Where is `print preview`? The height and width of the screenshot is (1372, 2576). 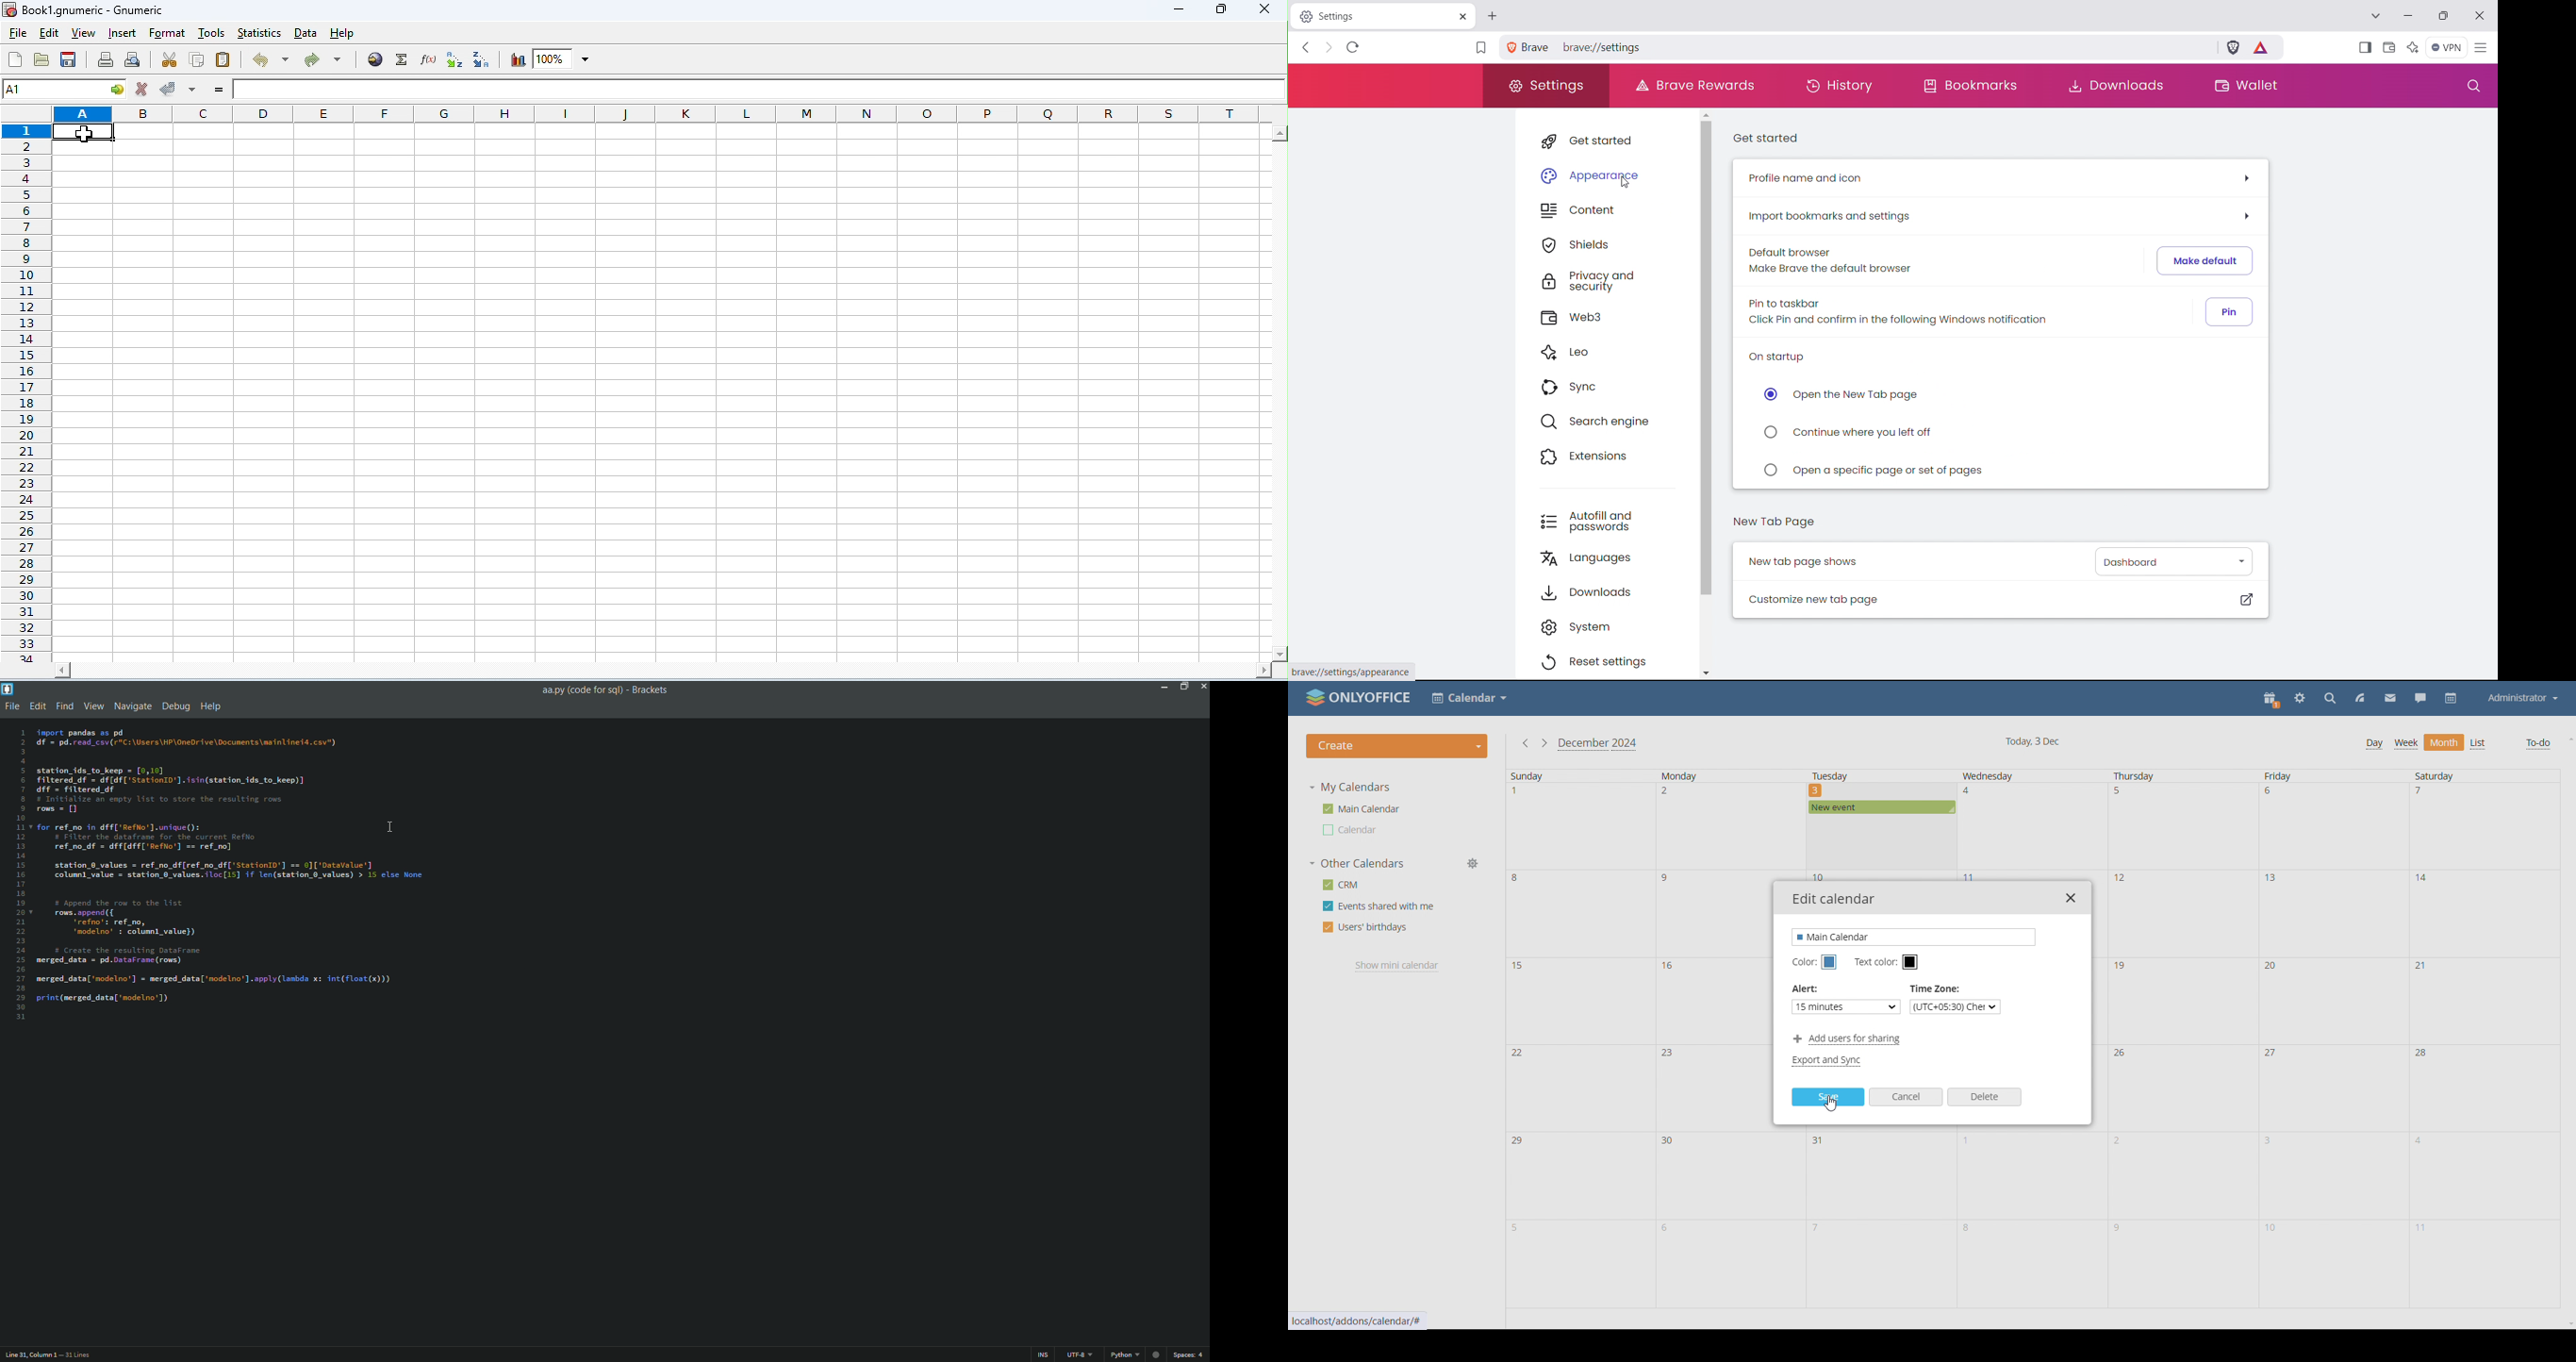
print preview is located at coordinates (132, 58).